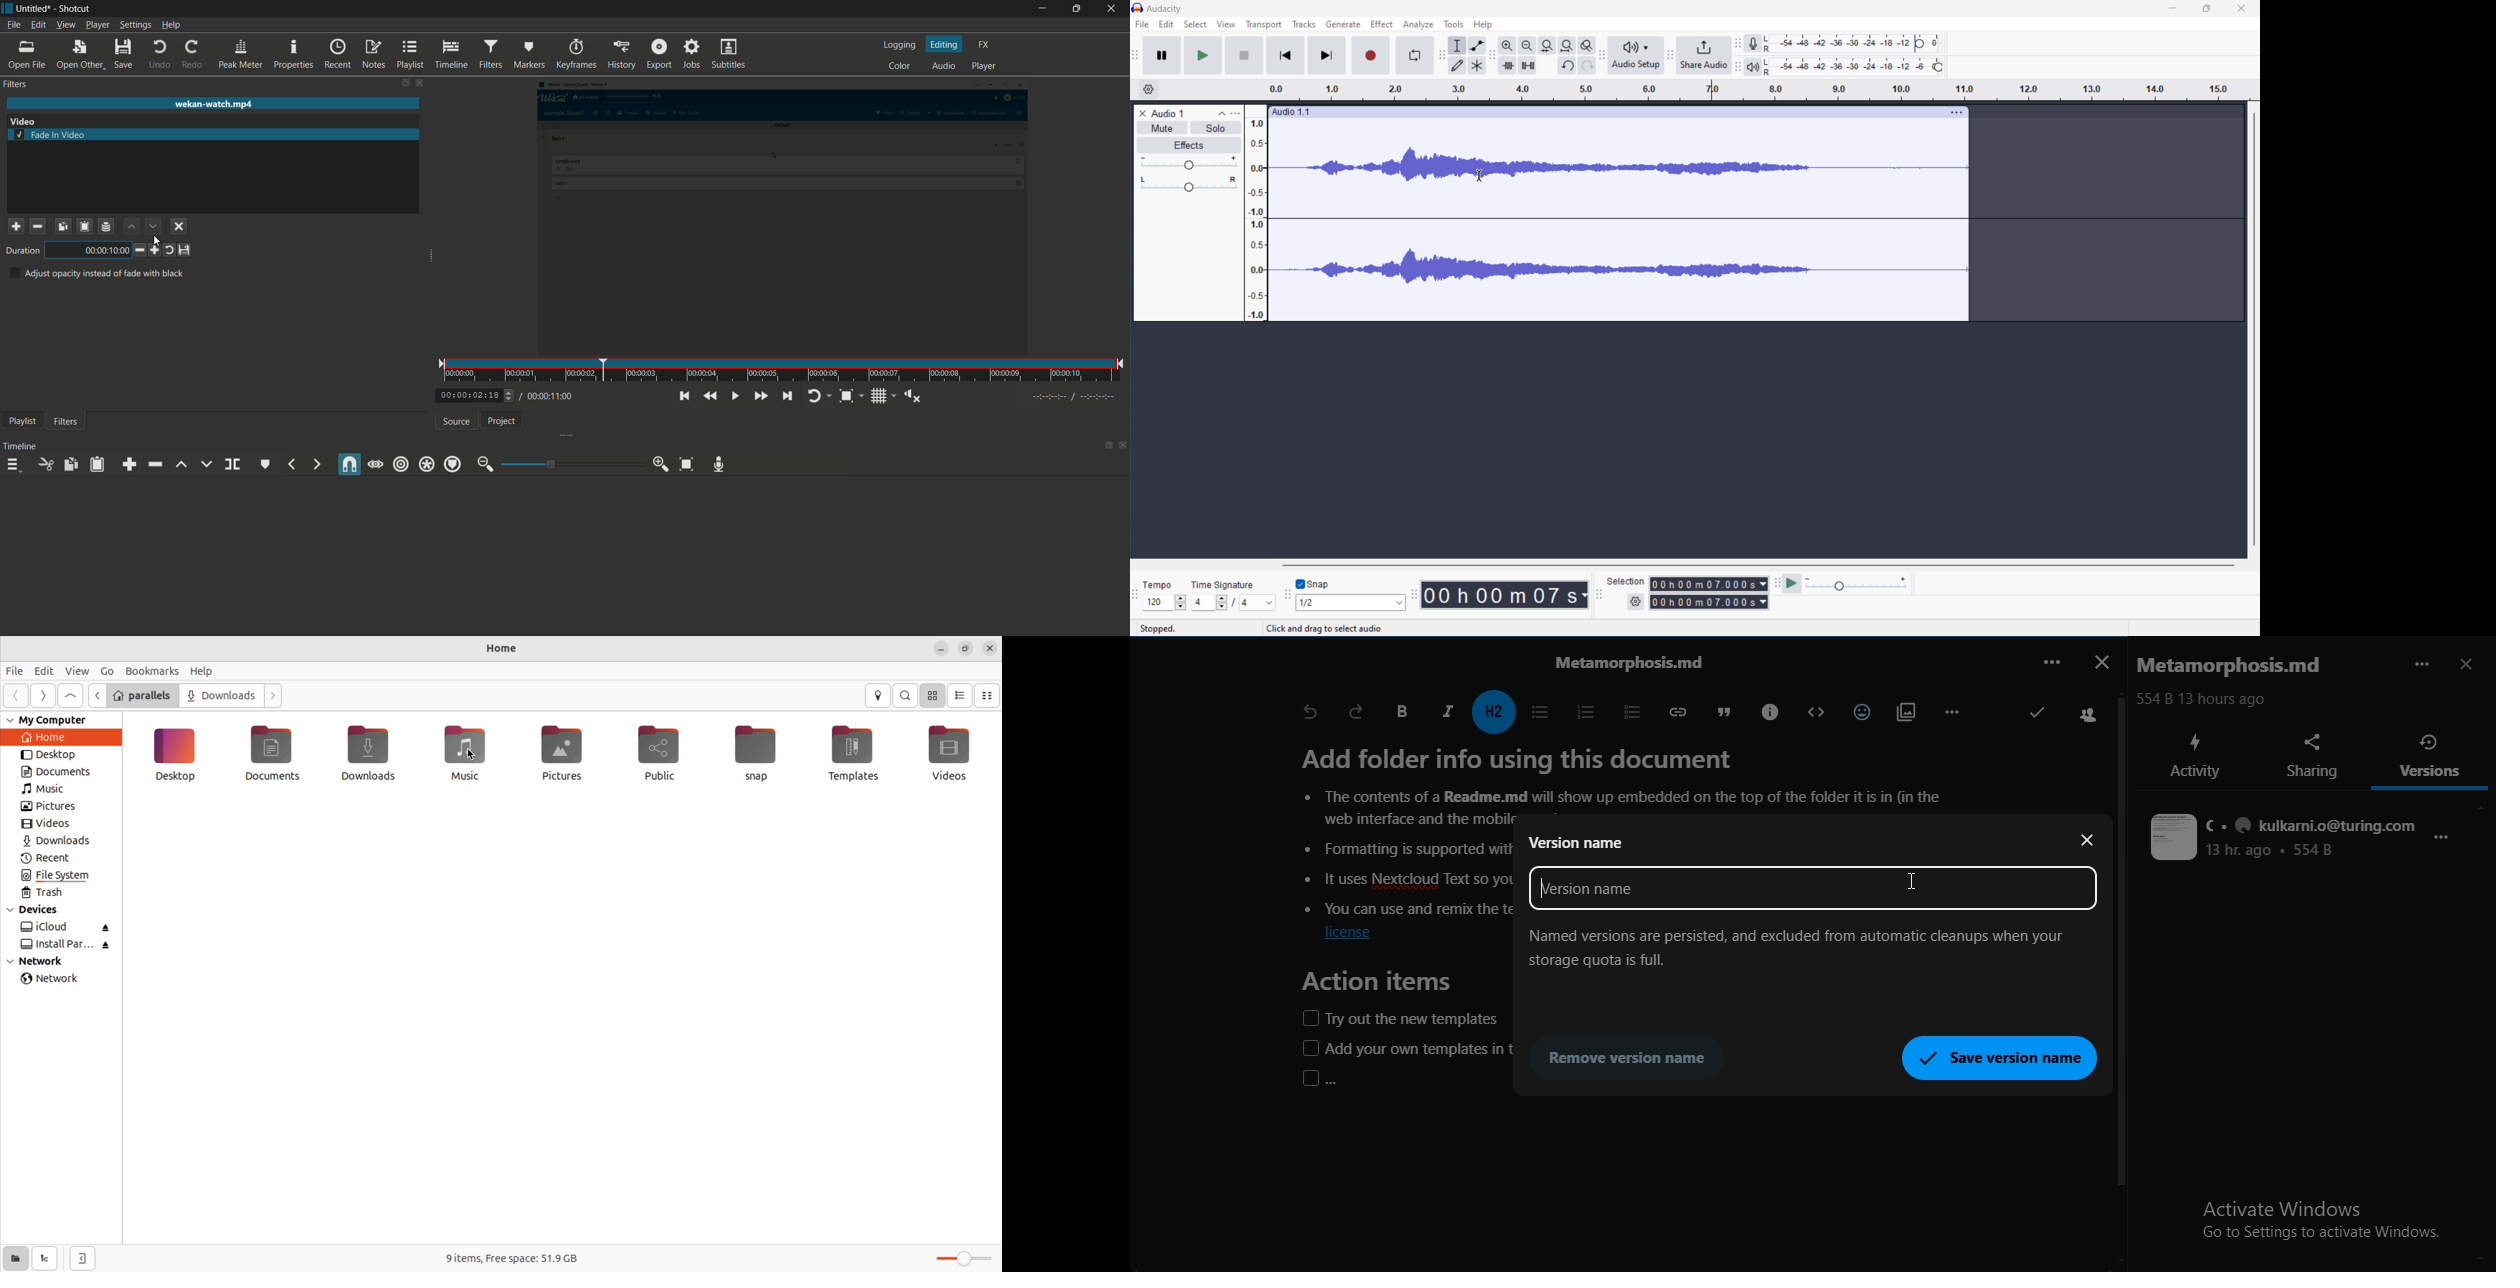 The height and width of the screenshot is (1288, 2520). Describe the element at coordinates (1548, 45) in the screenshot. I see `fill selection to width` at that location.